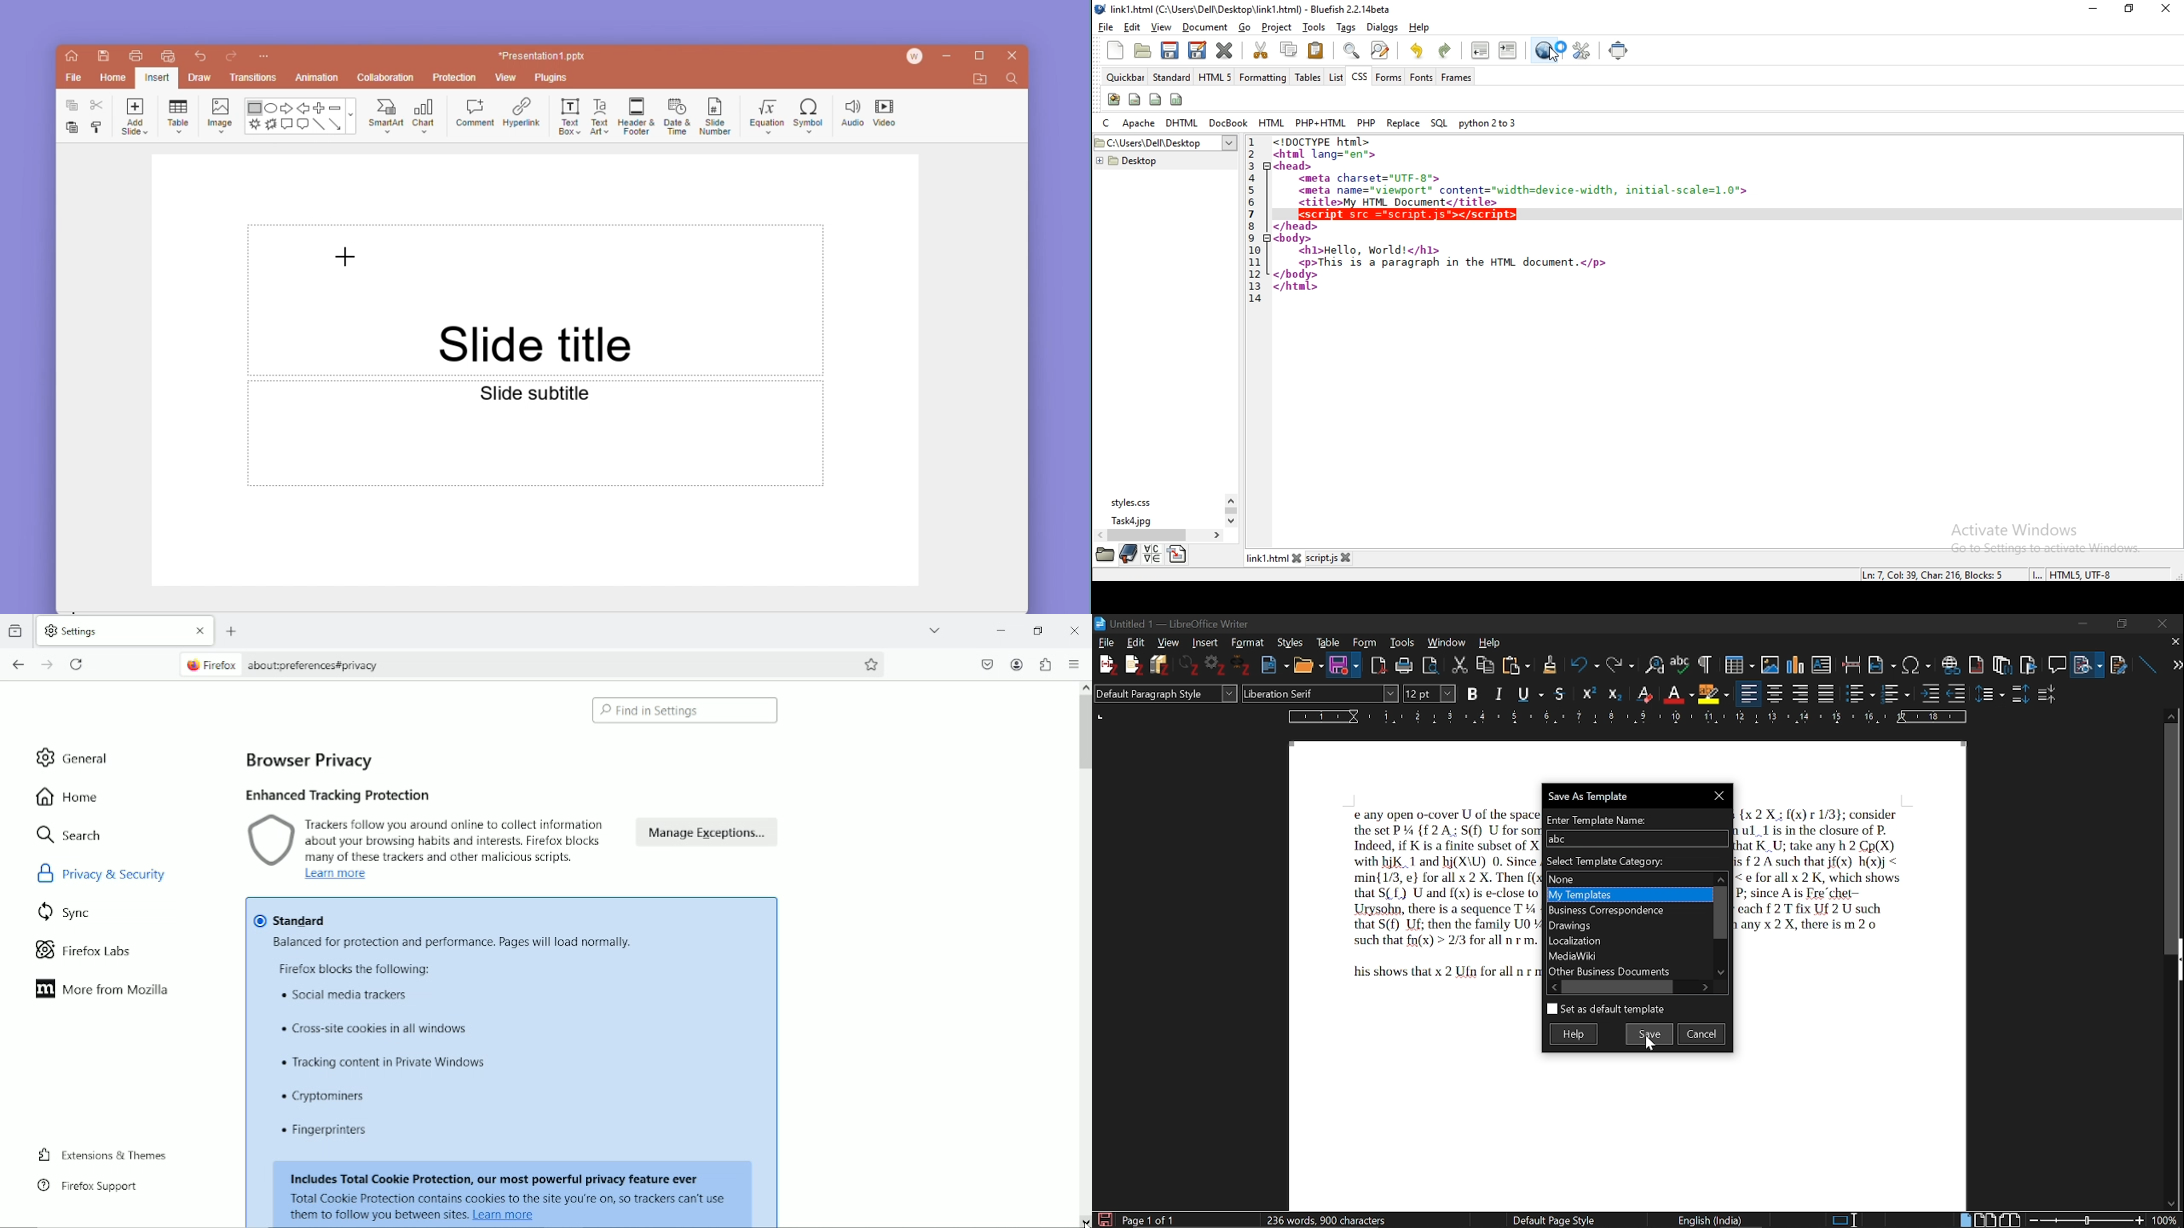 This screenshot has width=2184, height=1232. What do you see at coordinates (94, 107) in the screenshot?
I see `cut` at bounding box center [94, 107].